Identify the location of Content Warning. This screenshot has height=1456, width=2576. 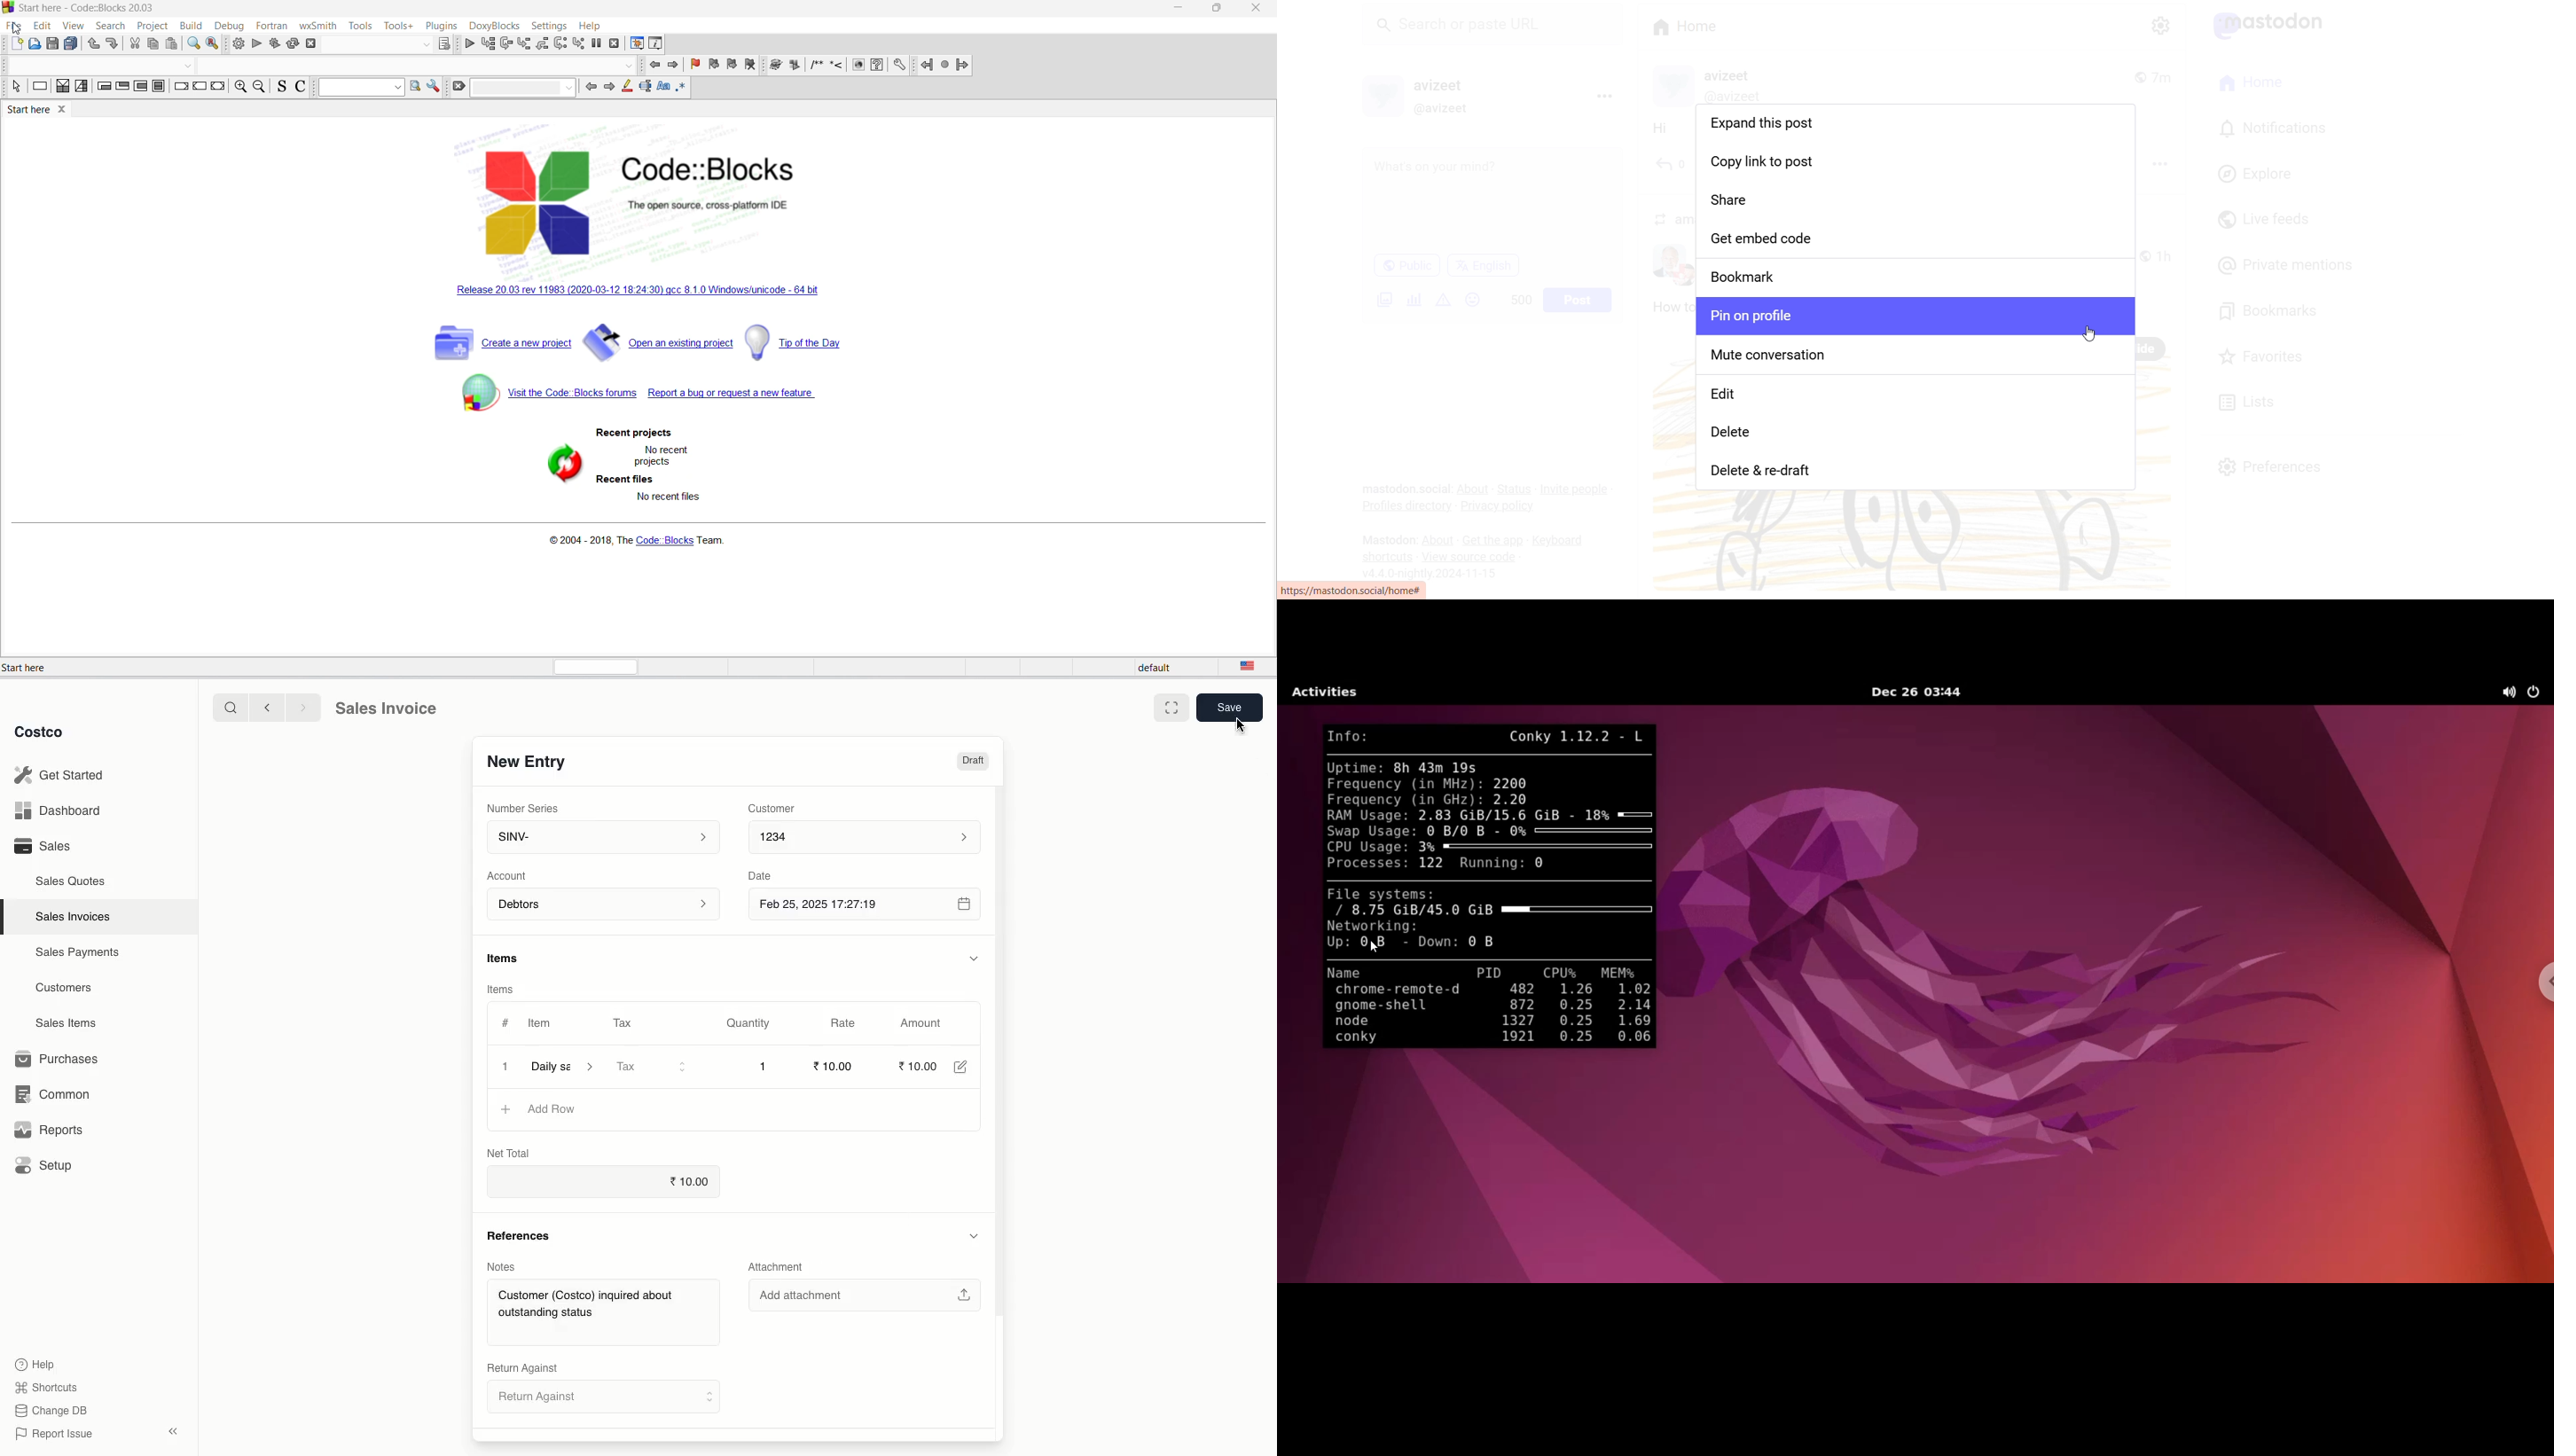
(1444, 300).